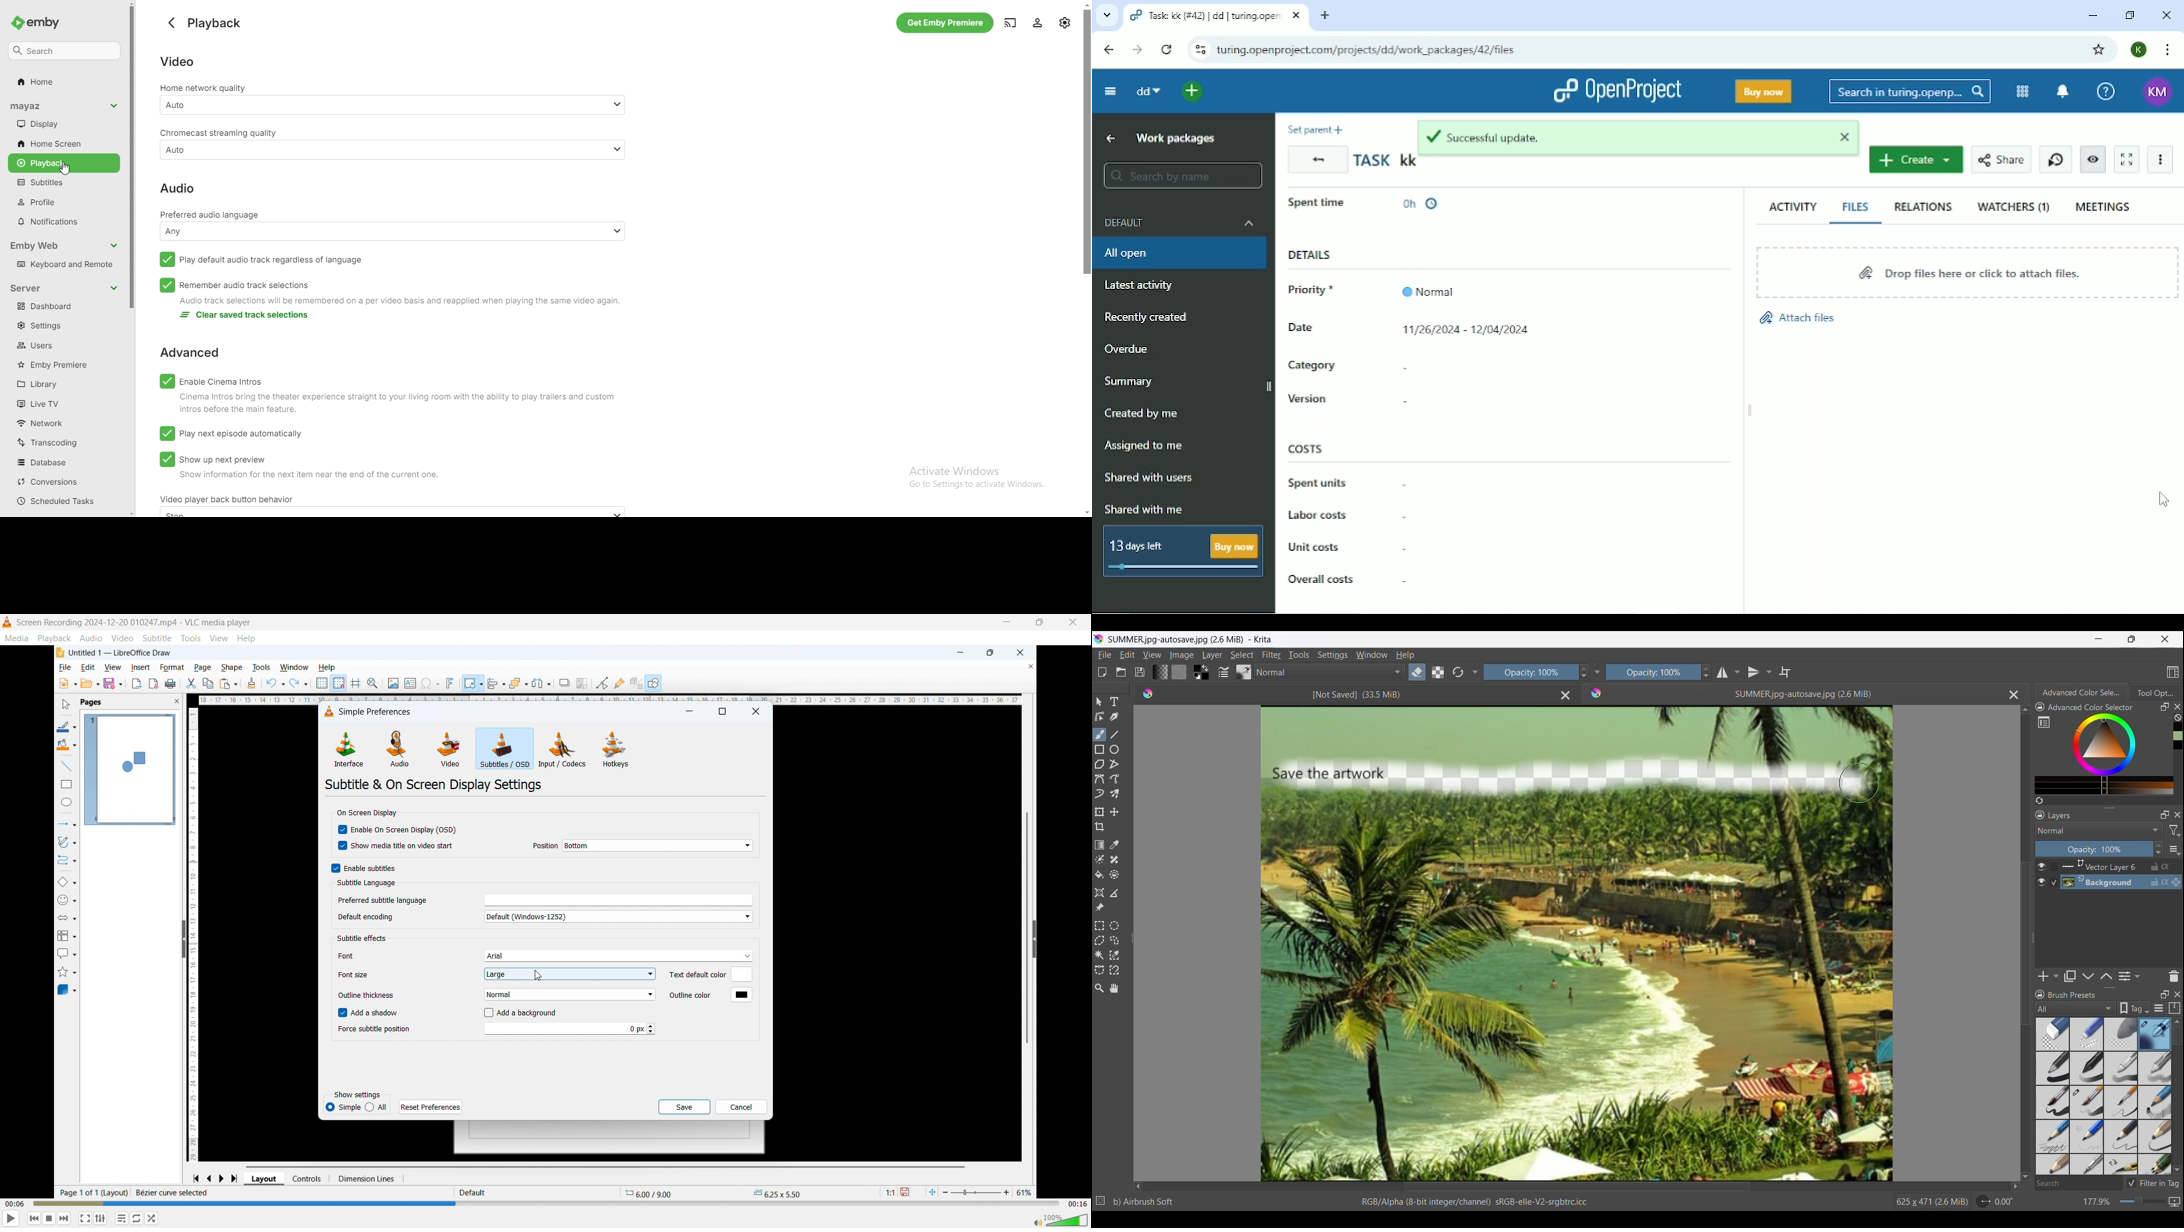 The image size is (2184, 1232). Describe the element at coordinates (1350, 366) in the screenshot. I see `Category` at that location.